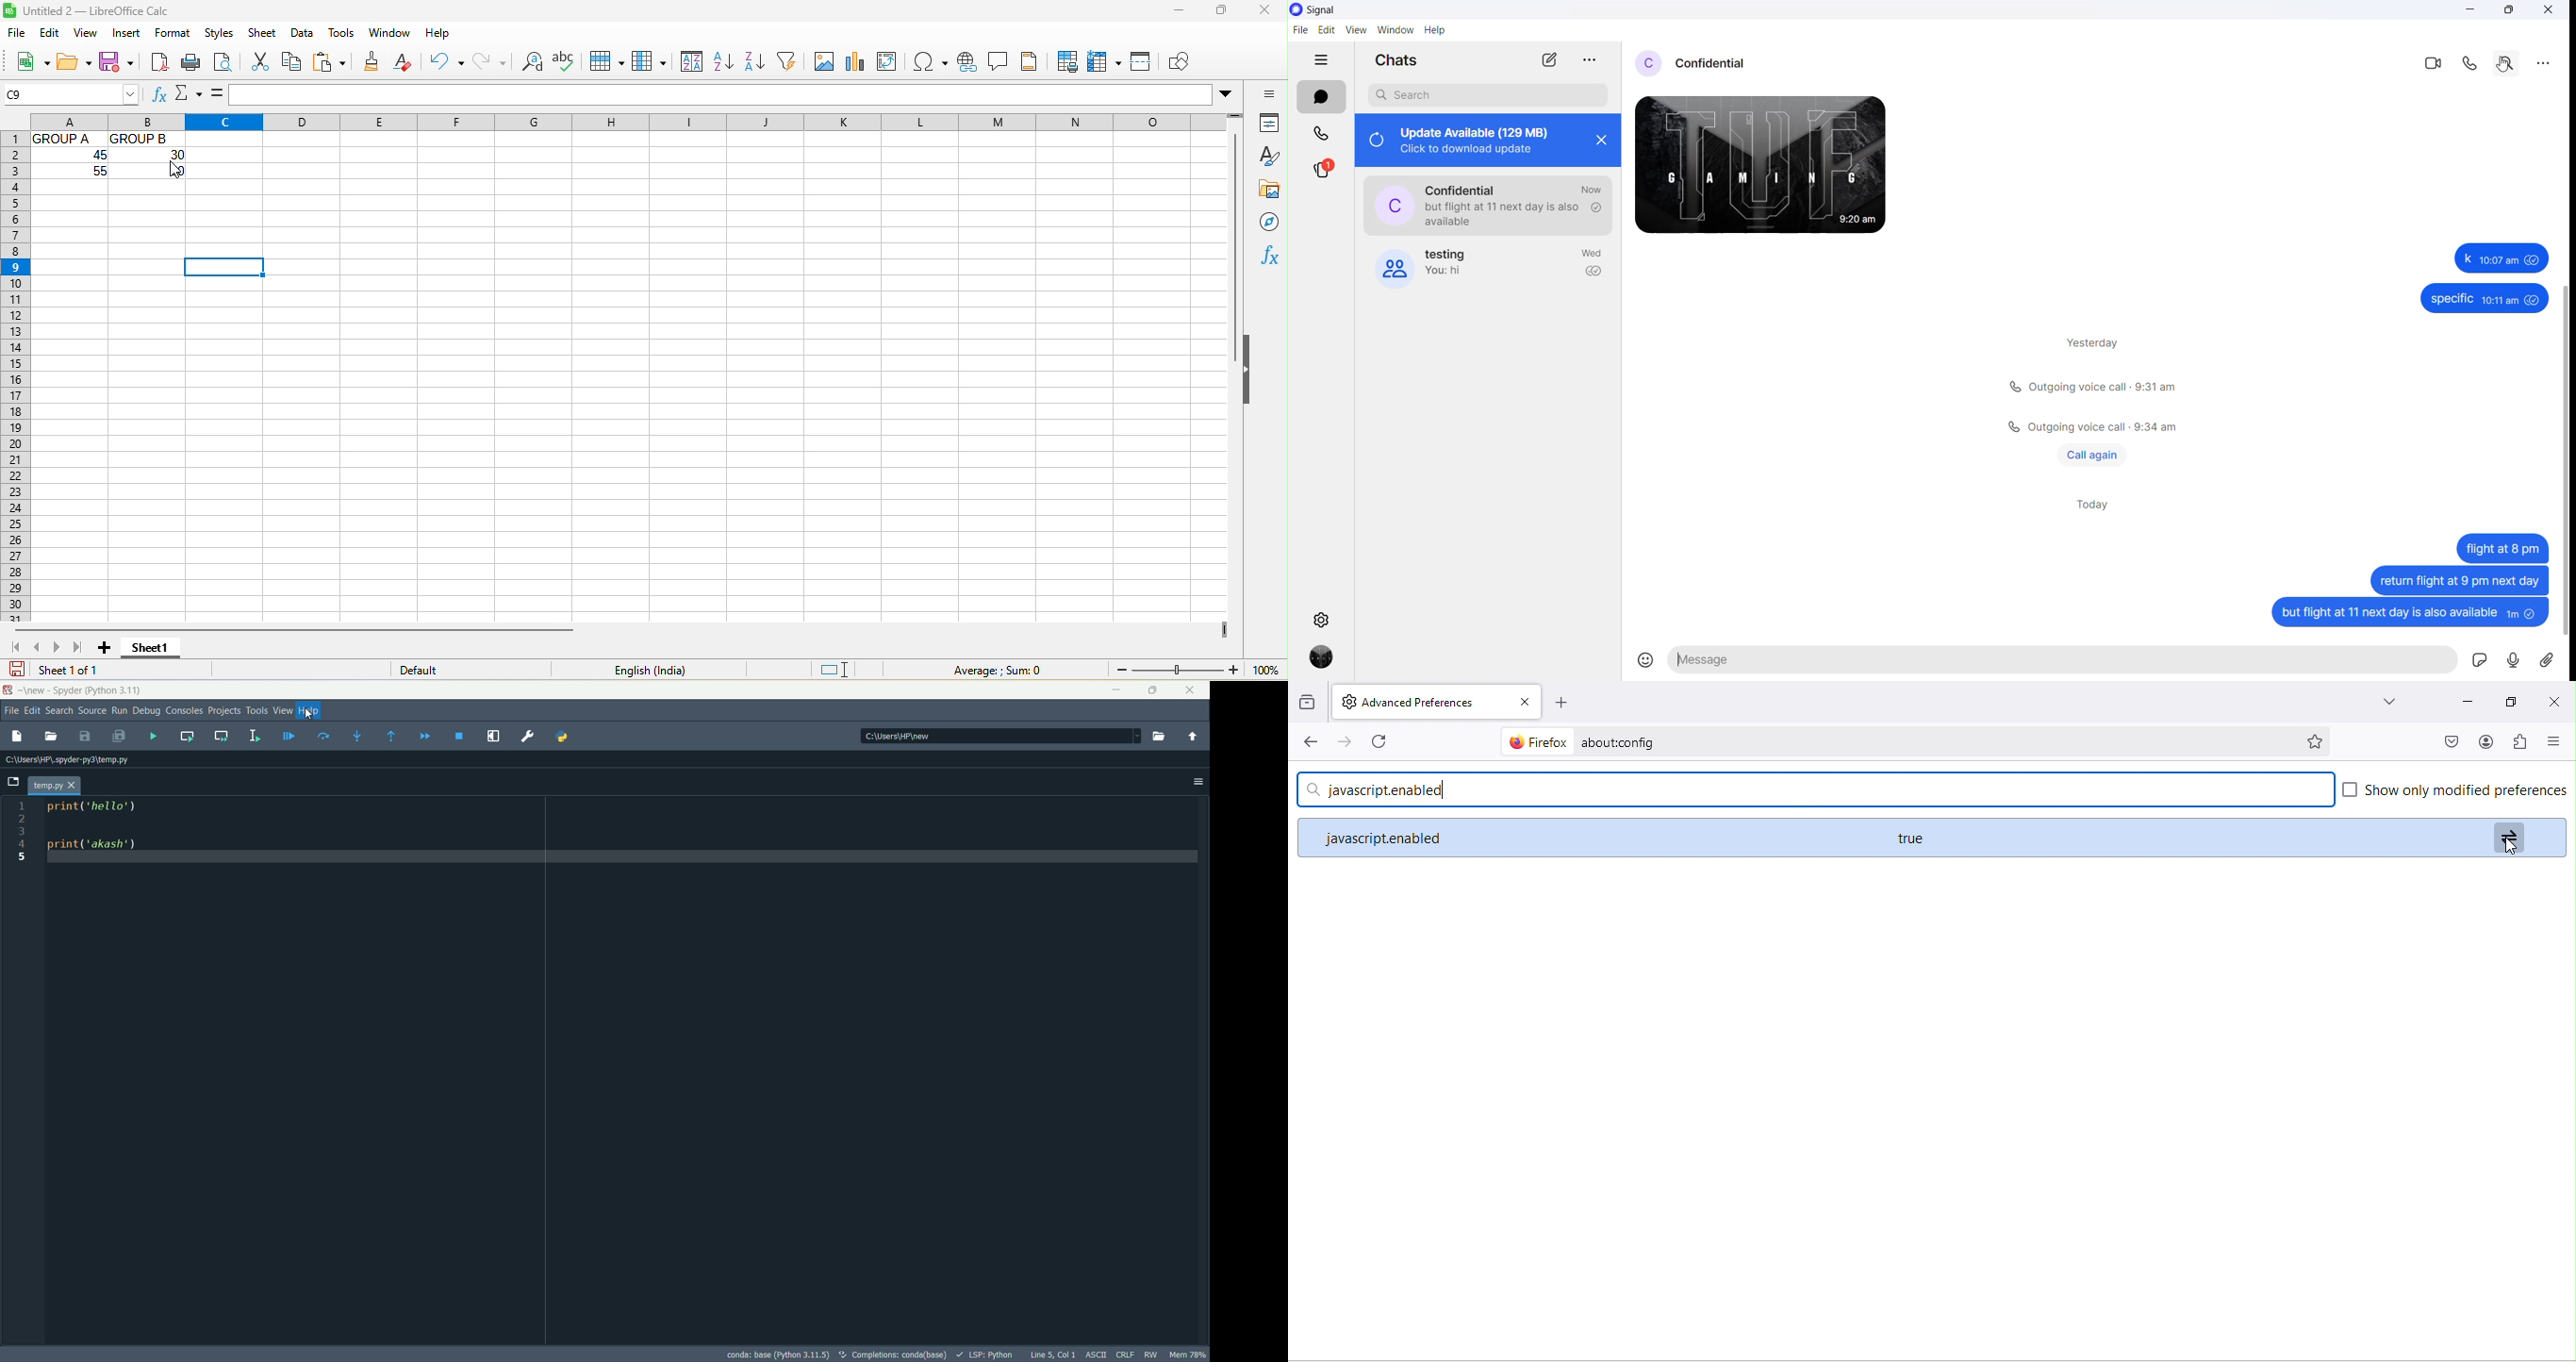  I want to click on view, so click(89, 34).